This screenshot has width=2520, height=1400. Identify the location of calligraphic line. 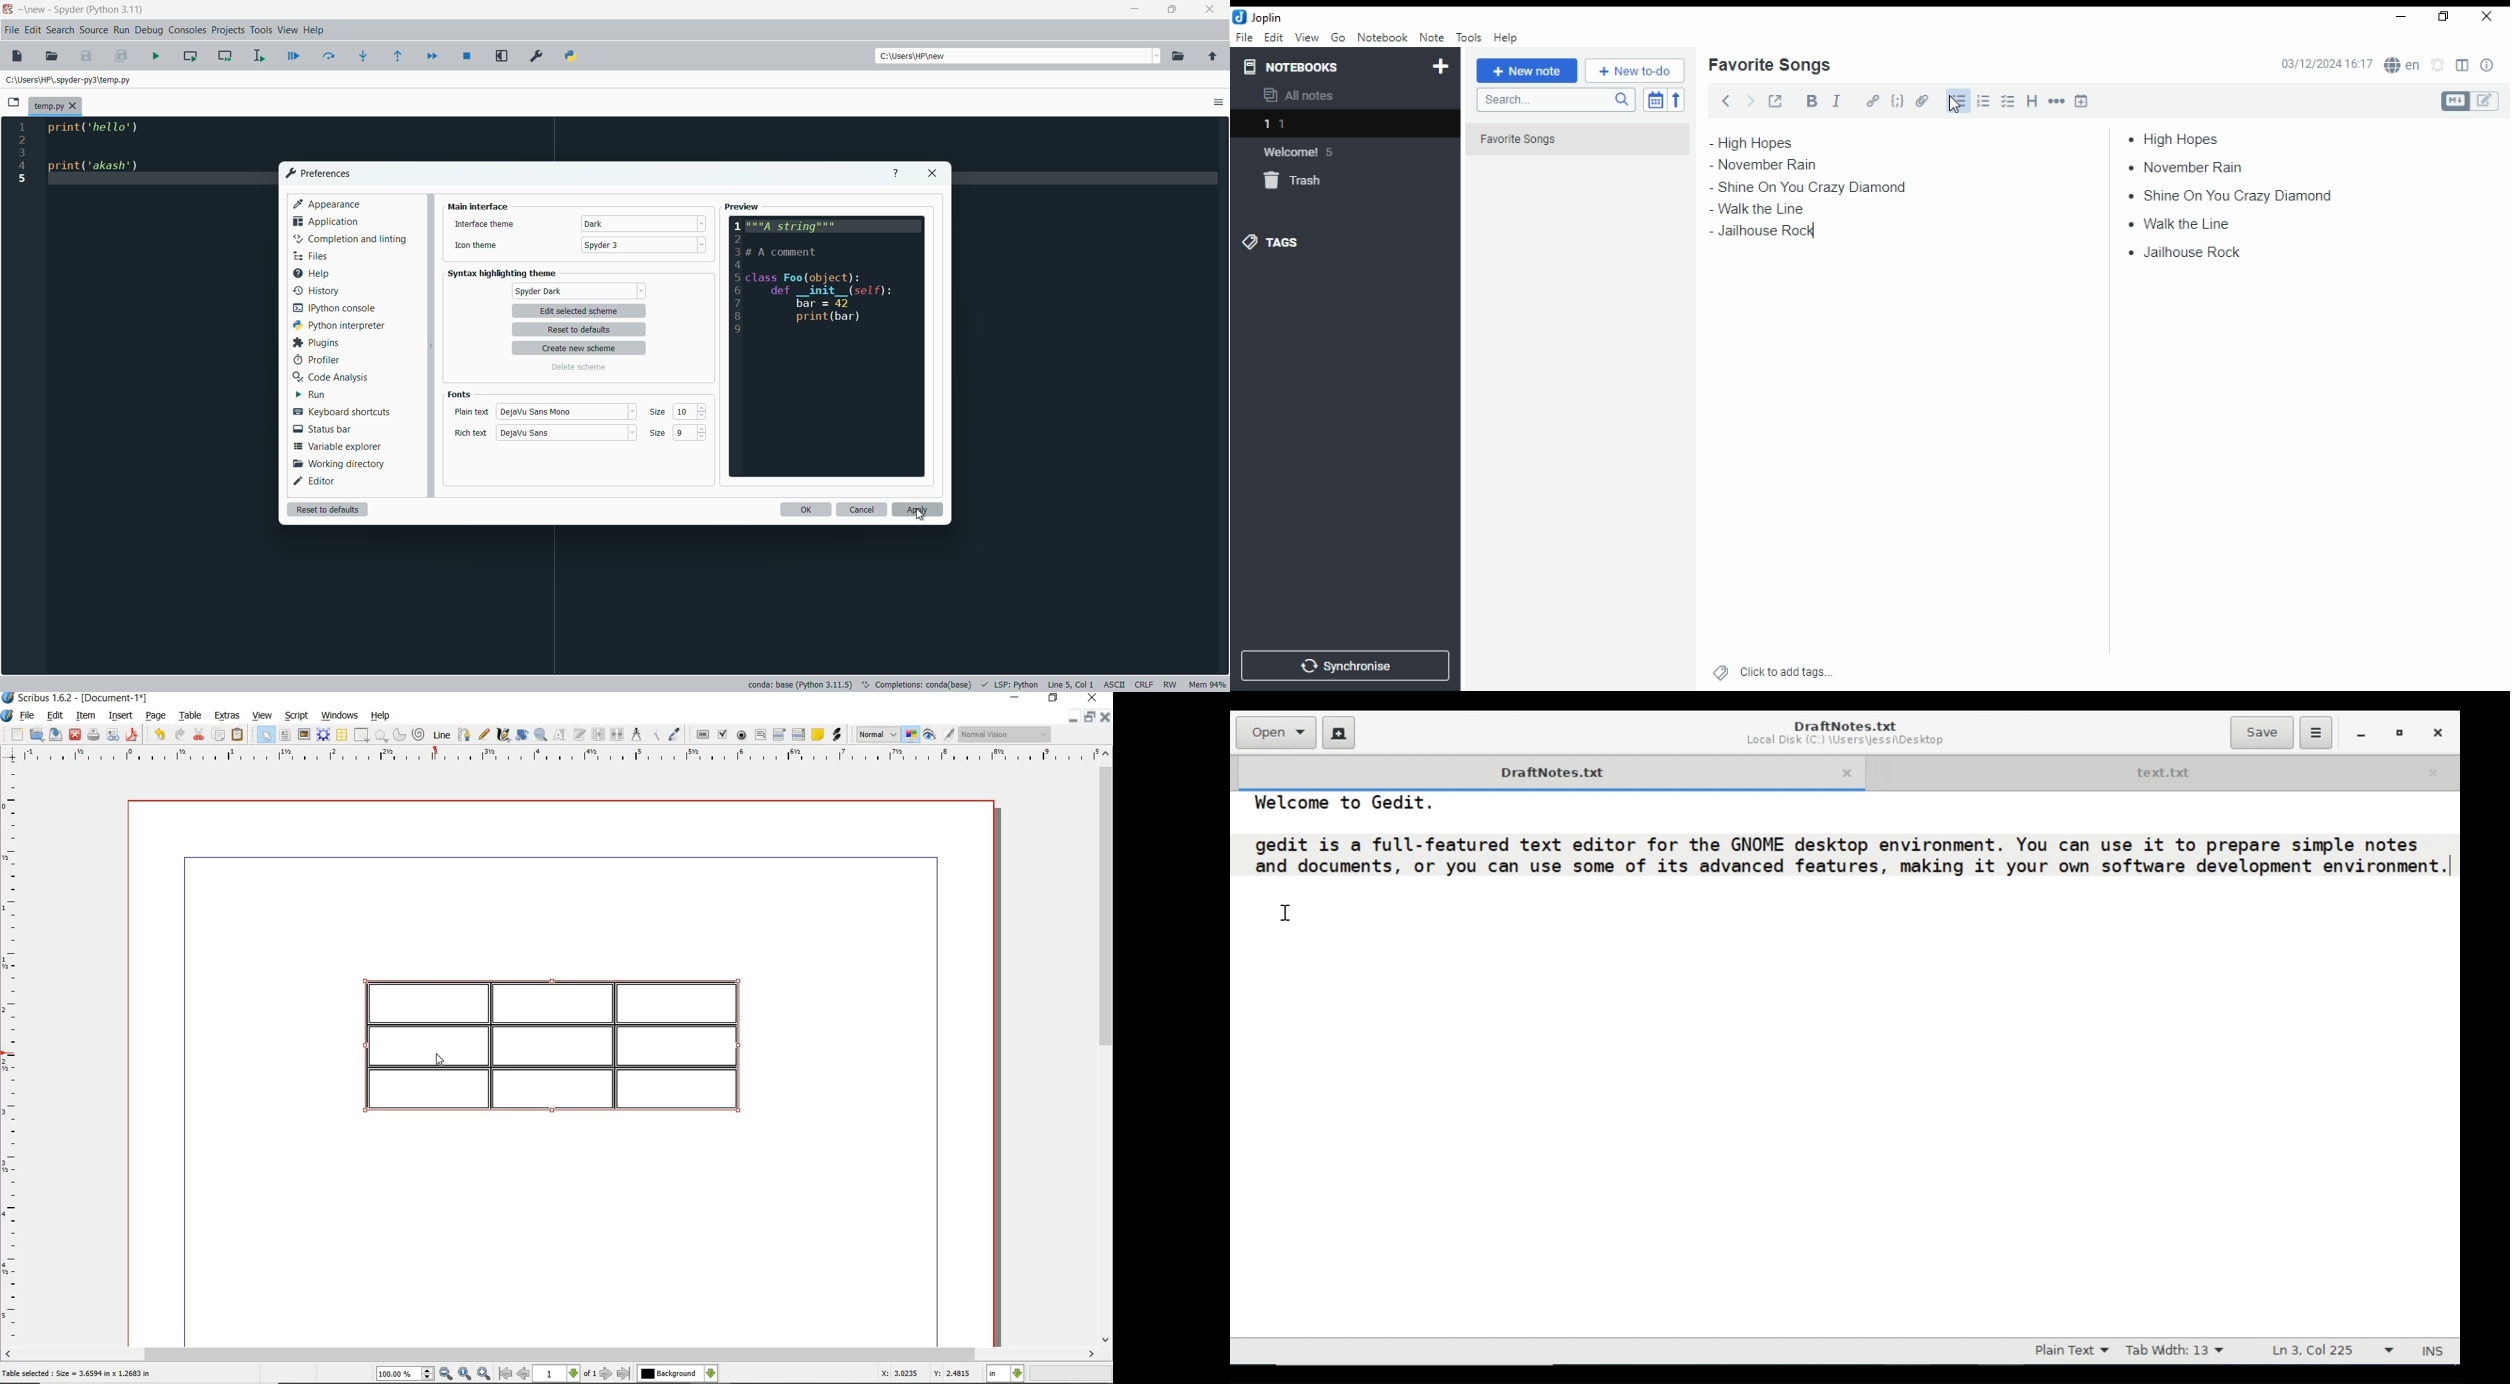
(502, 734).